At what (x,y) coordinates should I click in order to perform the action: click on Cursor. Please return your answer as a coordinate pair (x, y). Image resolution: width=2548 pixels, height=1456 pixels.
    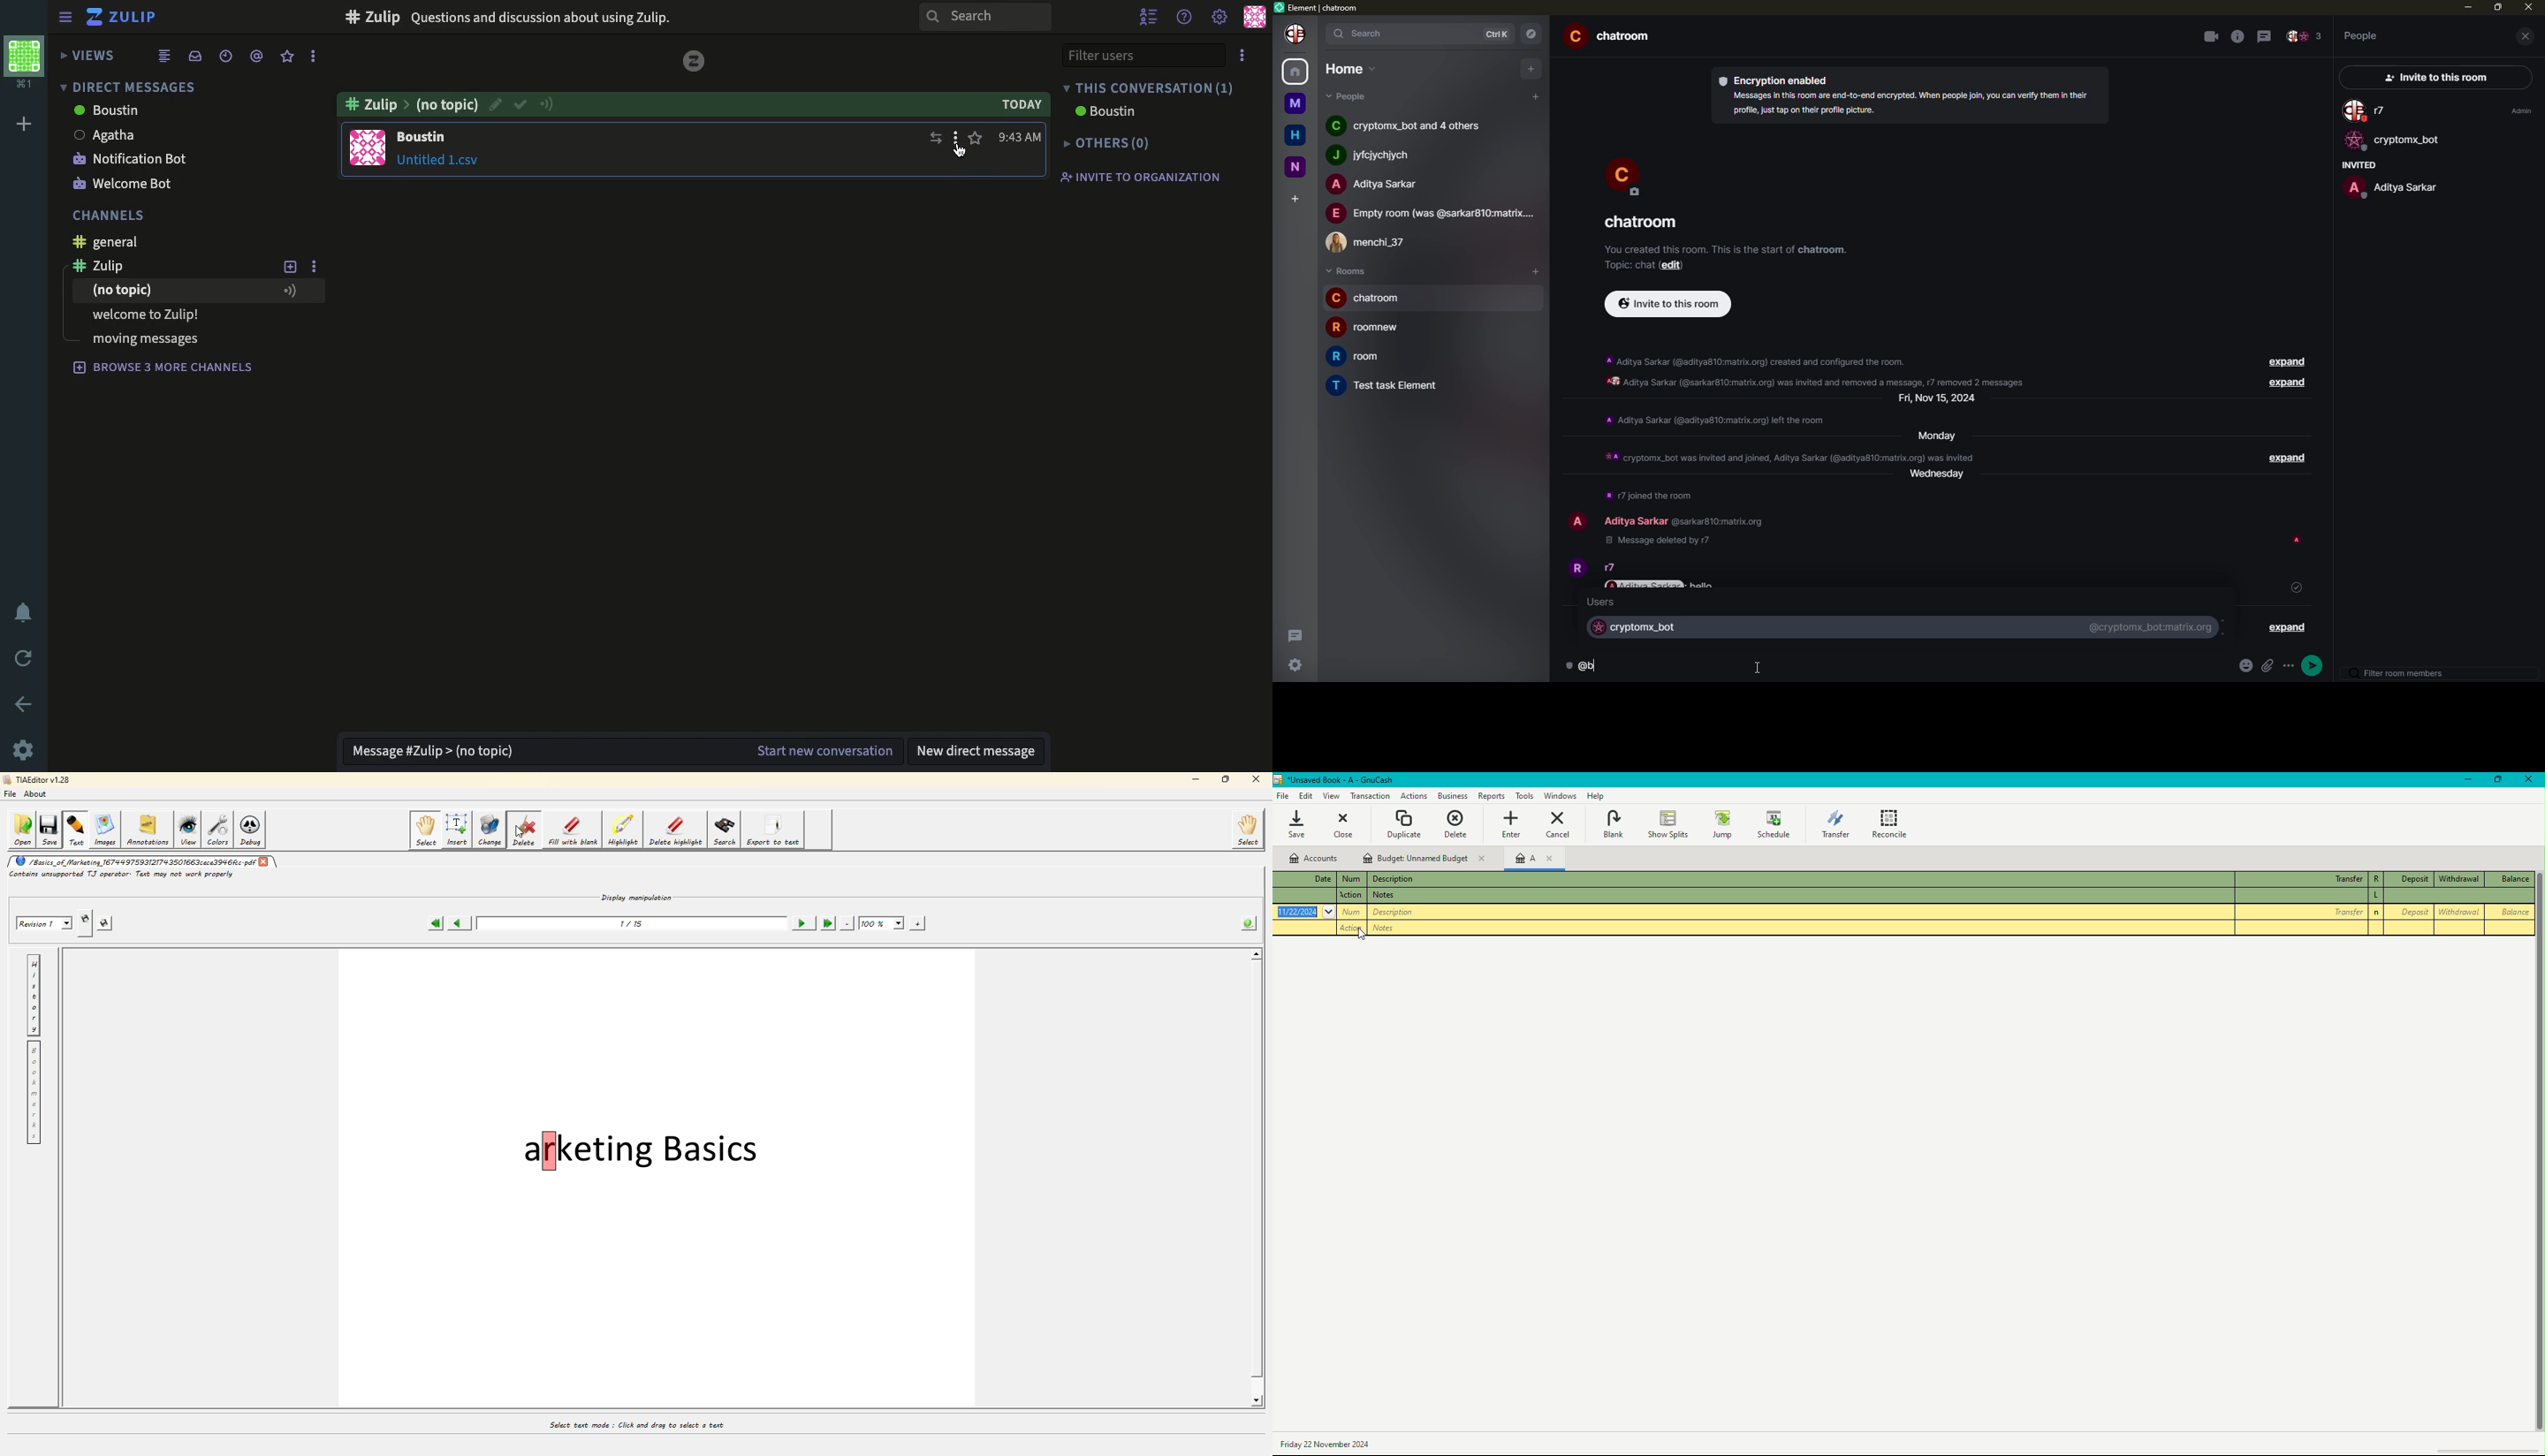
    Looking at the image, I should click on (963, 151).